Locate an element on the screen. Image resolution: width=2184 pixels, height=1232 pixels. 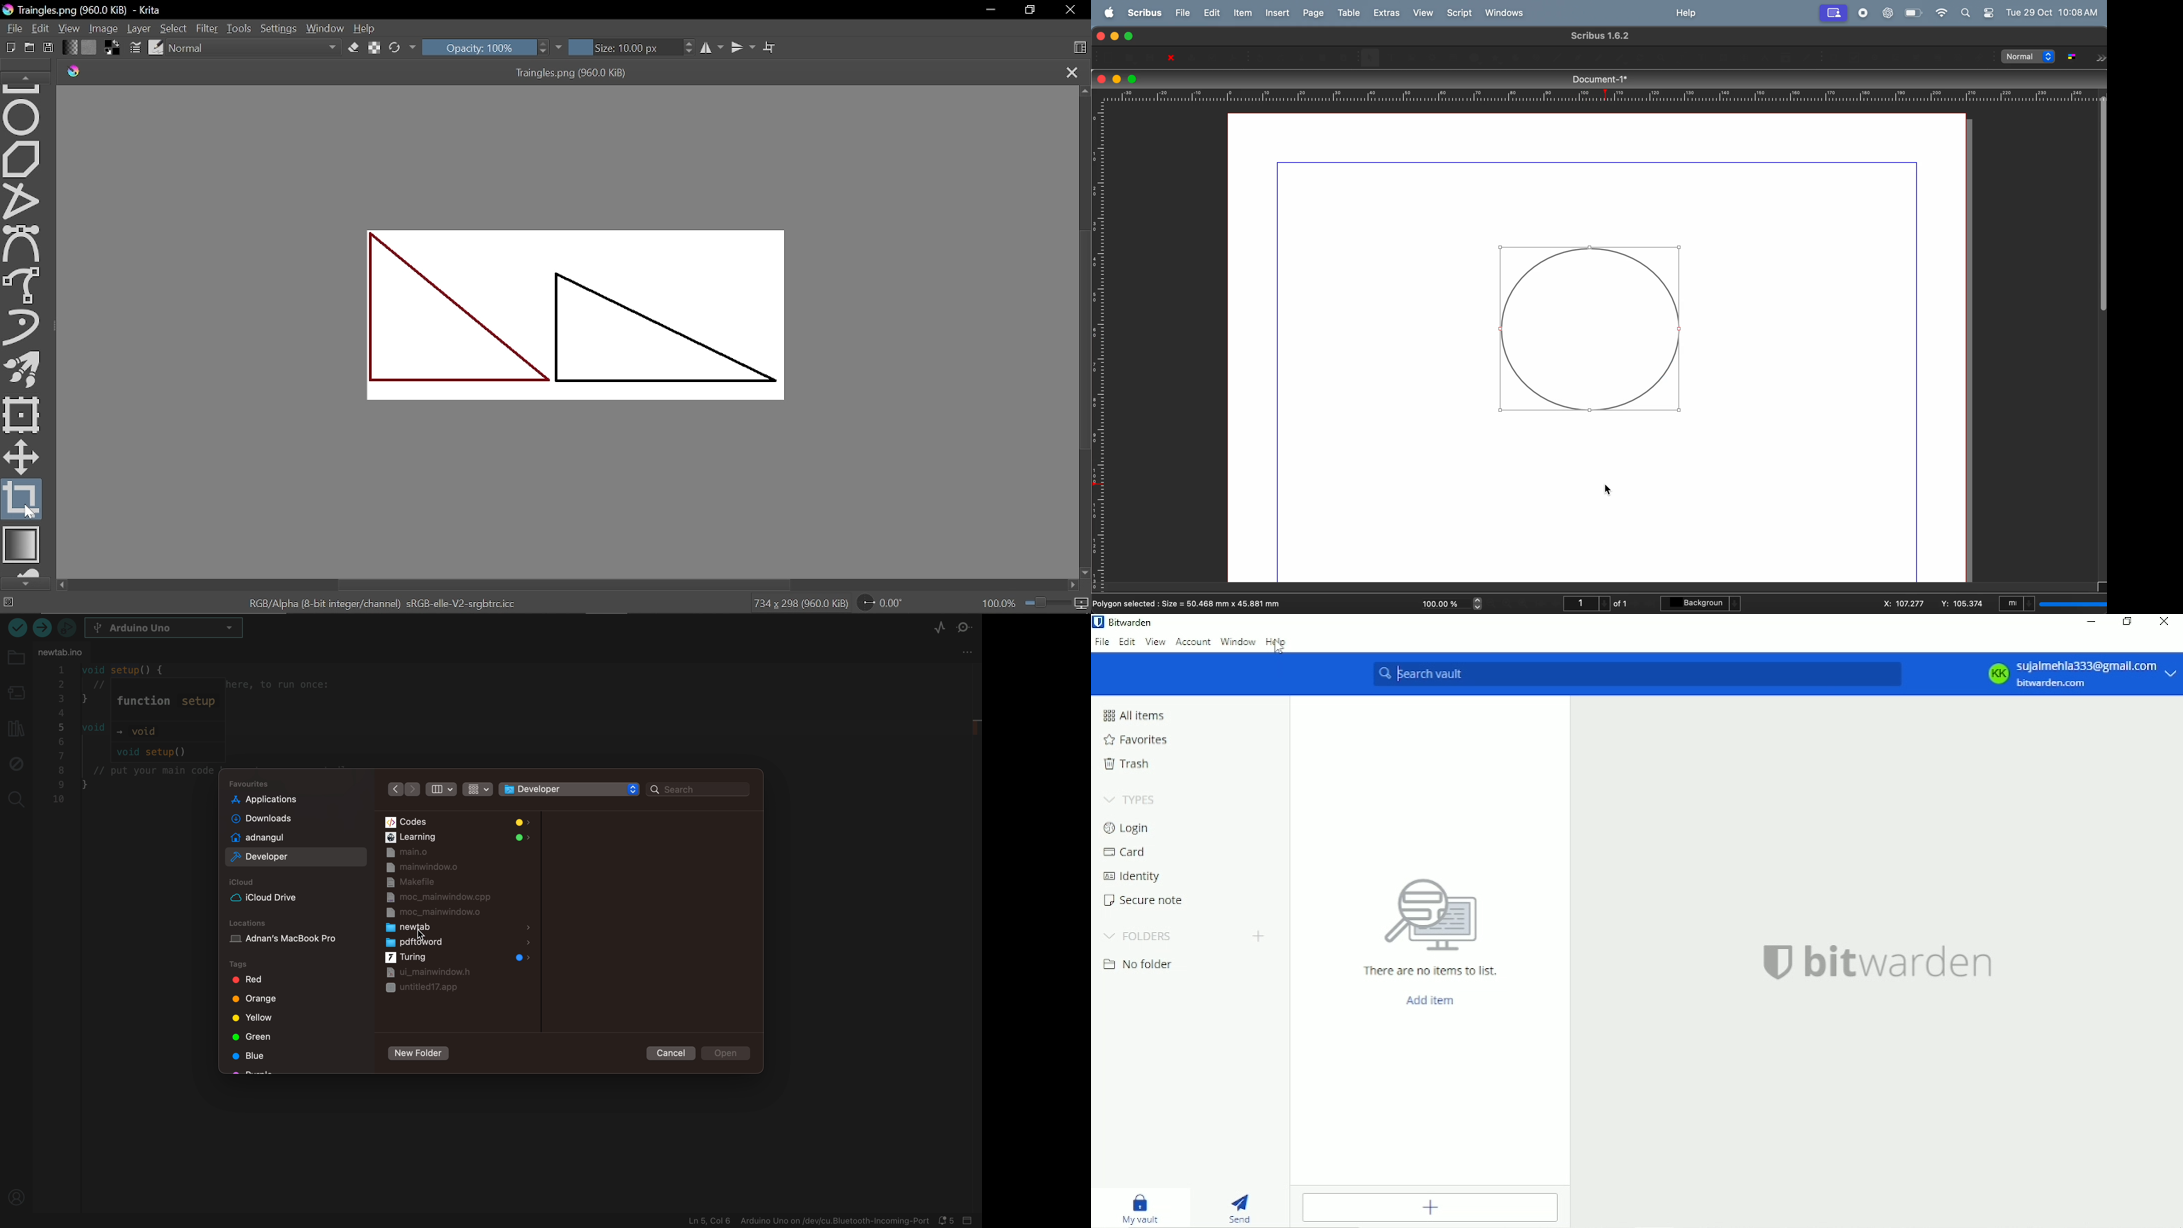
Dynamic brush tool is located at coordinates (22, 327).